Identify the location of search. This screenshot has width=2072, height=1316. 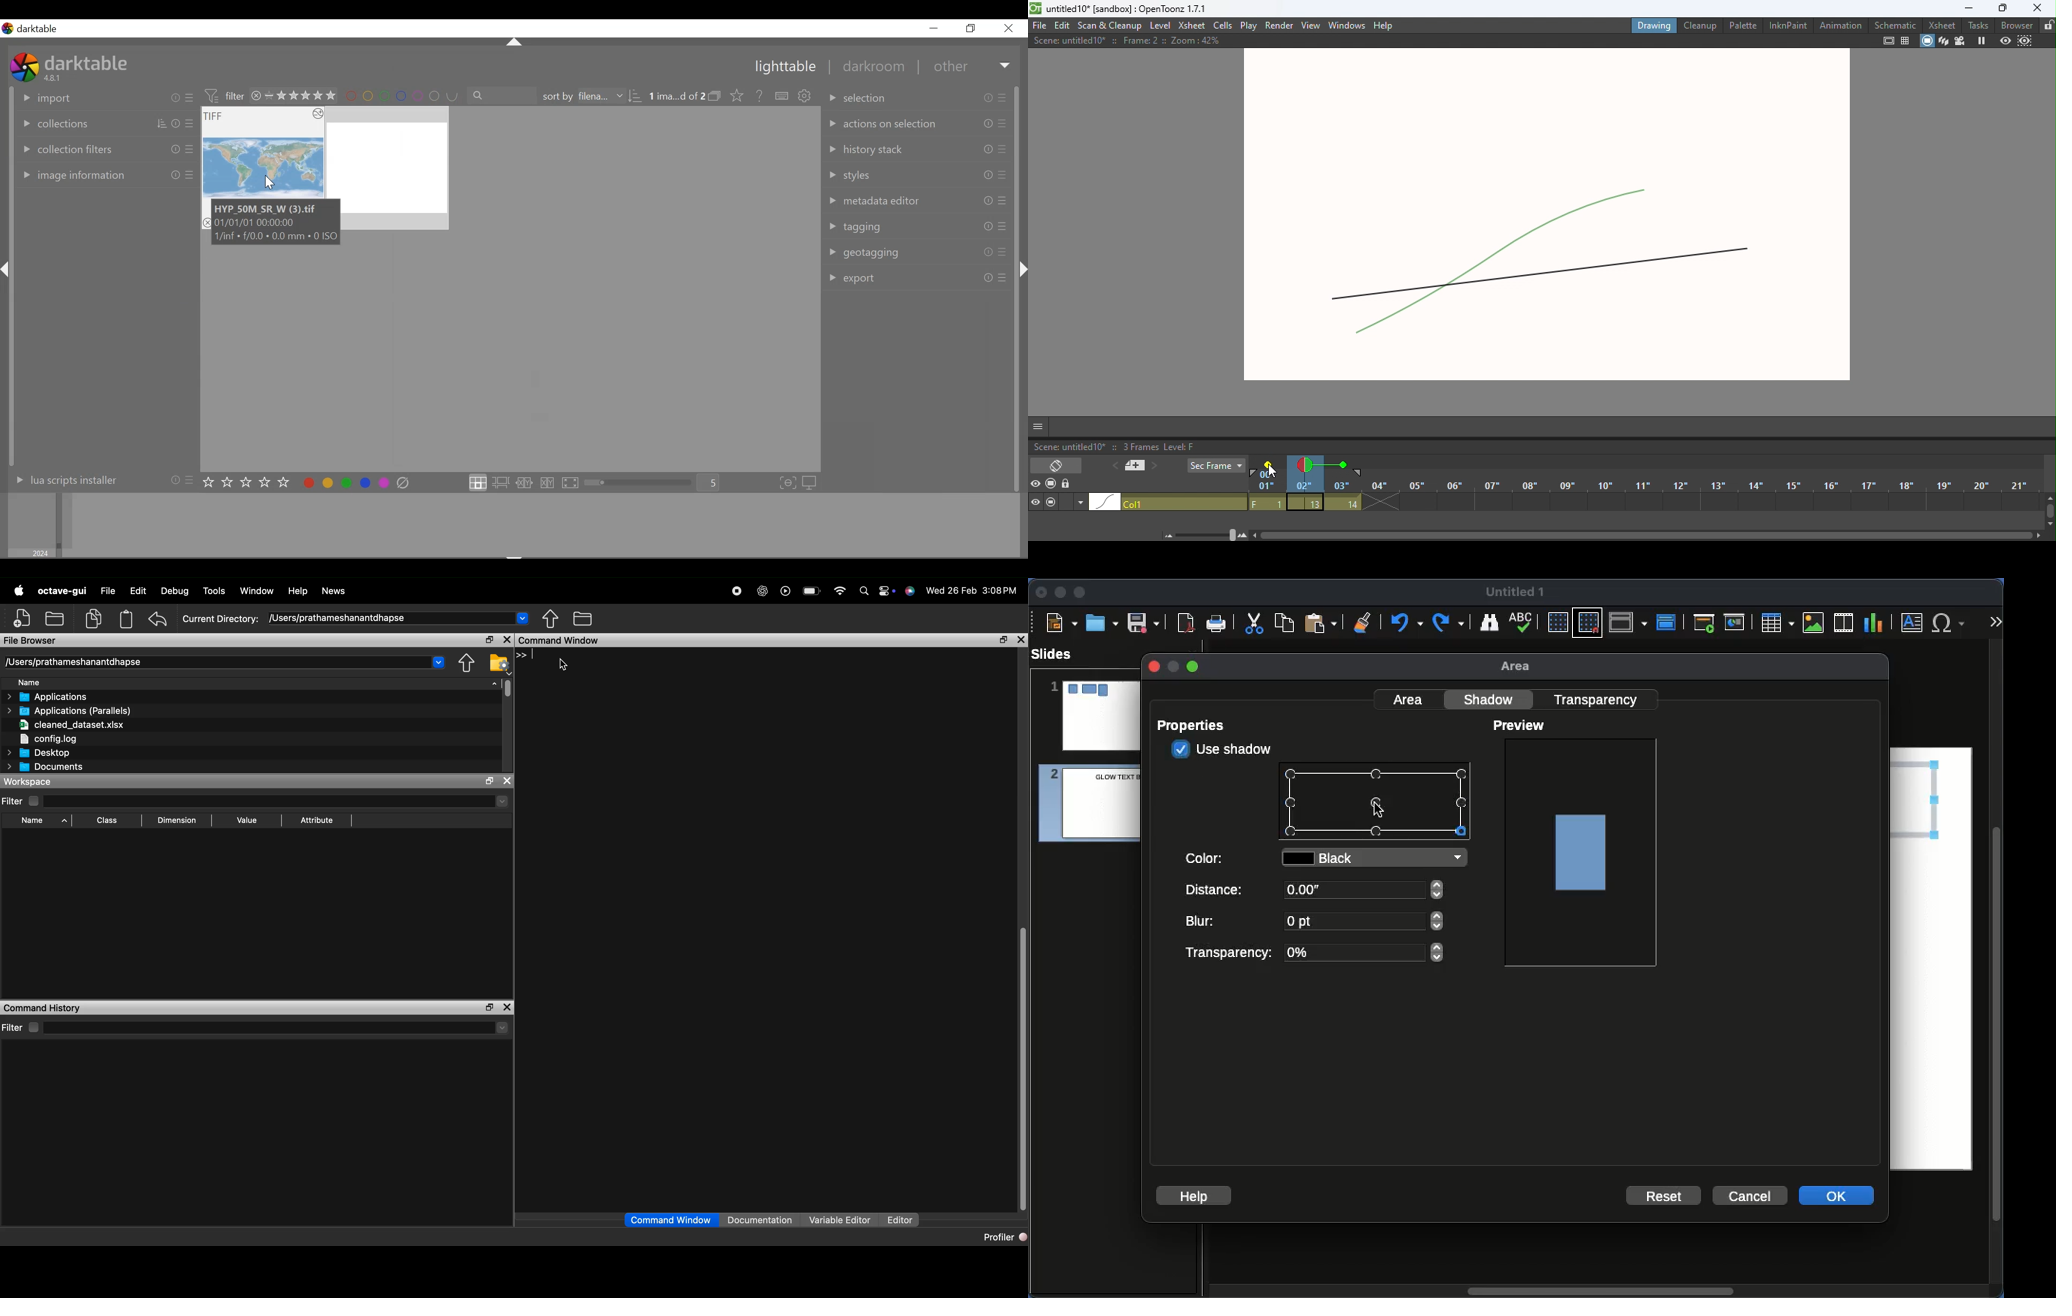
(502, 95).